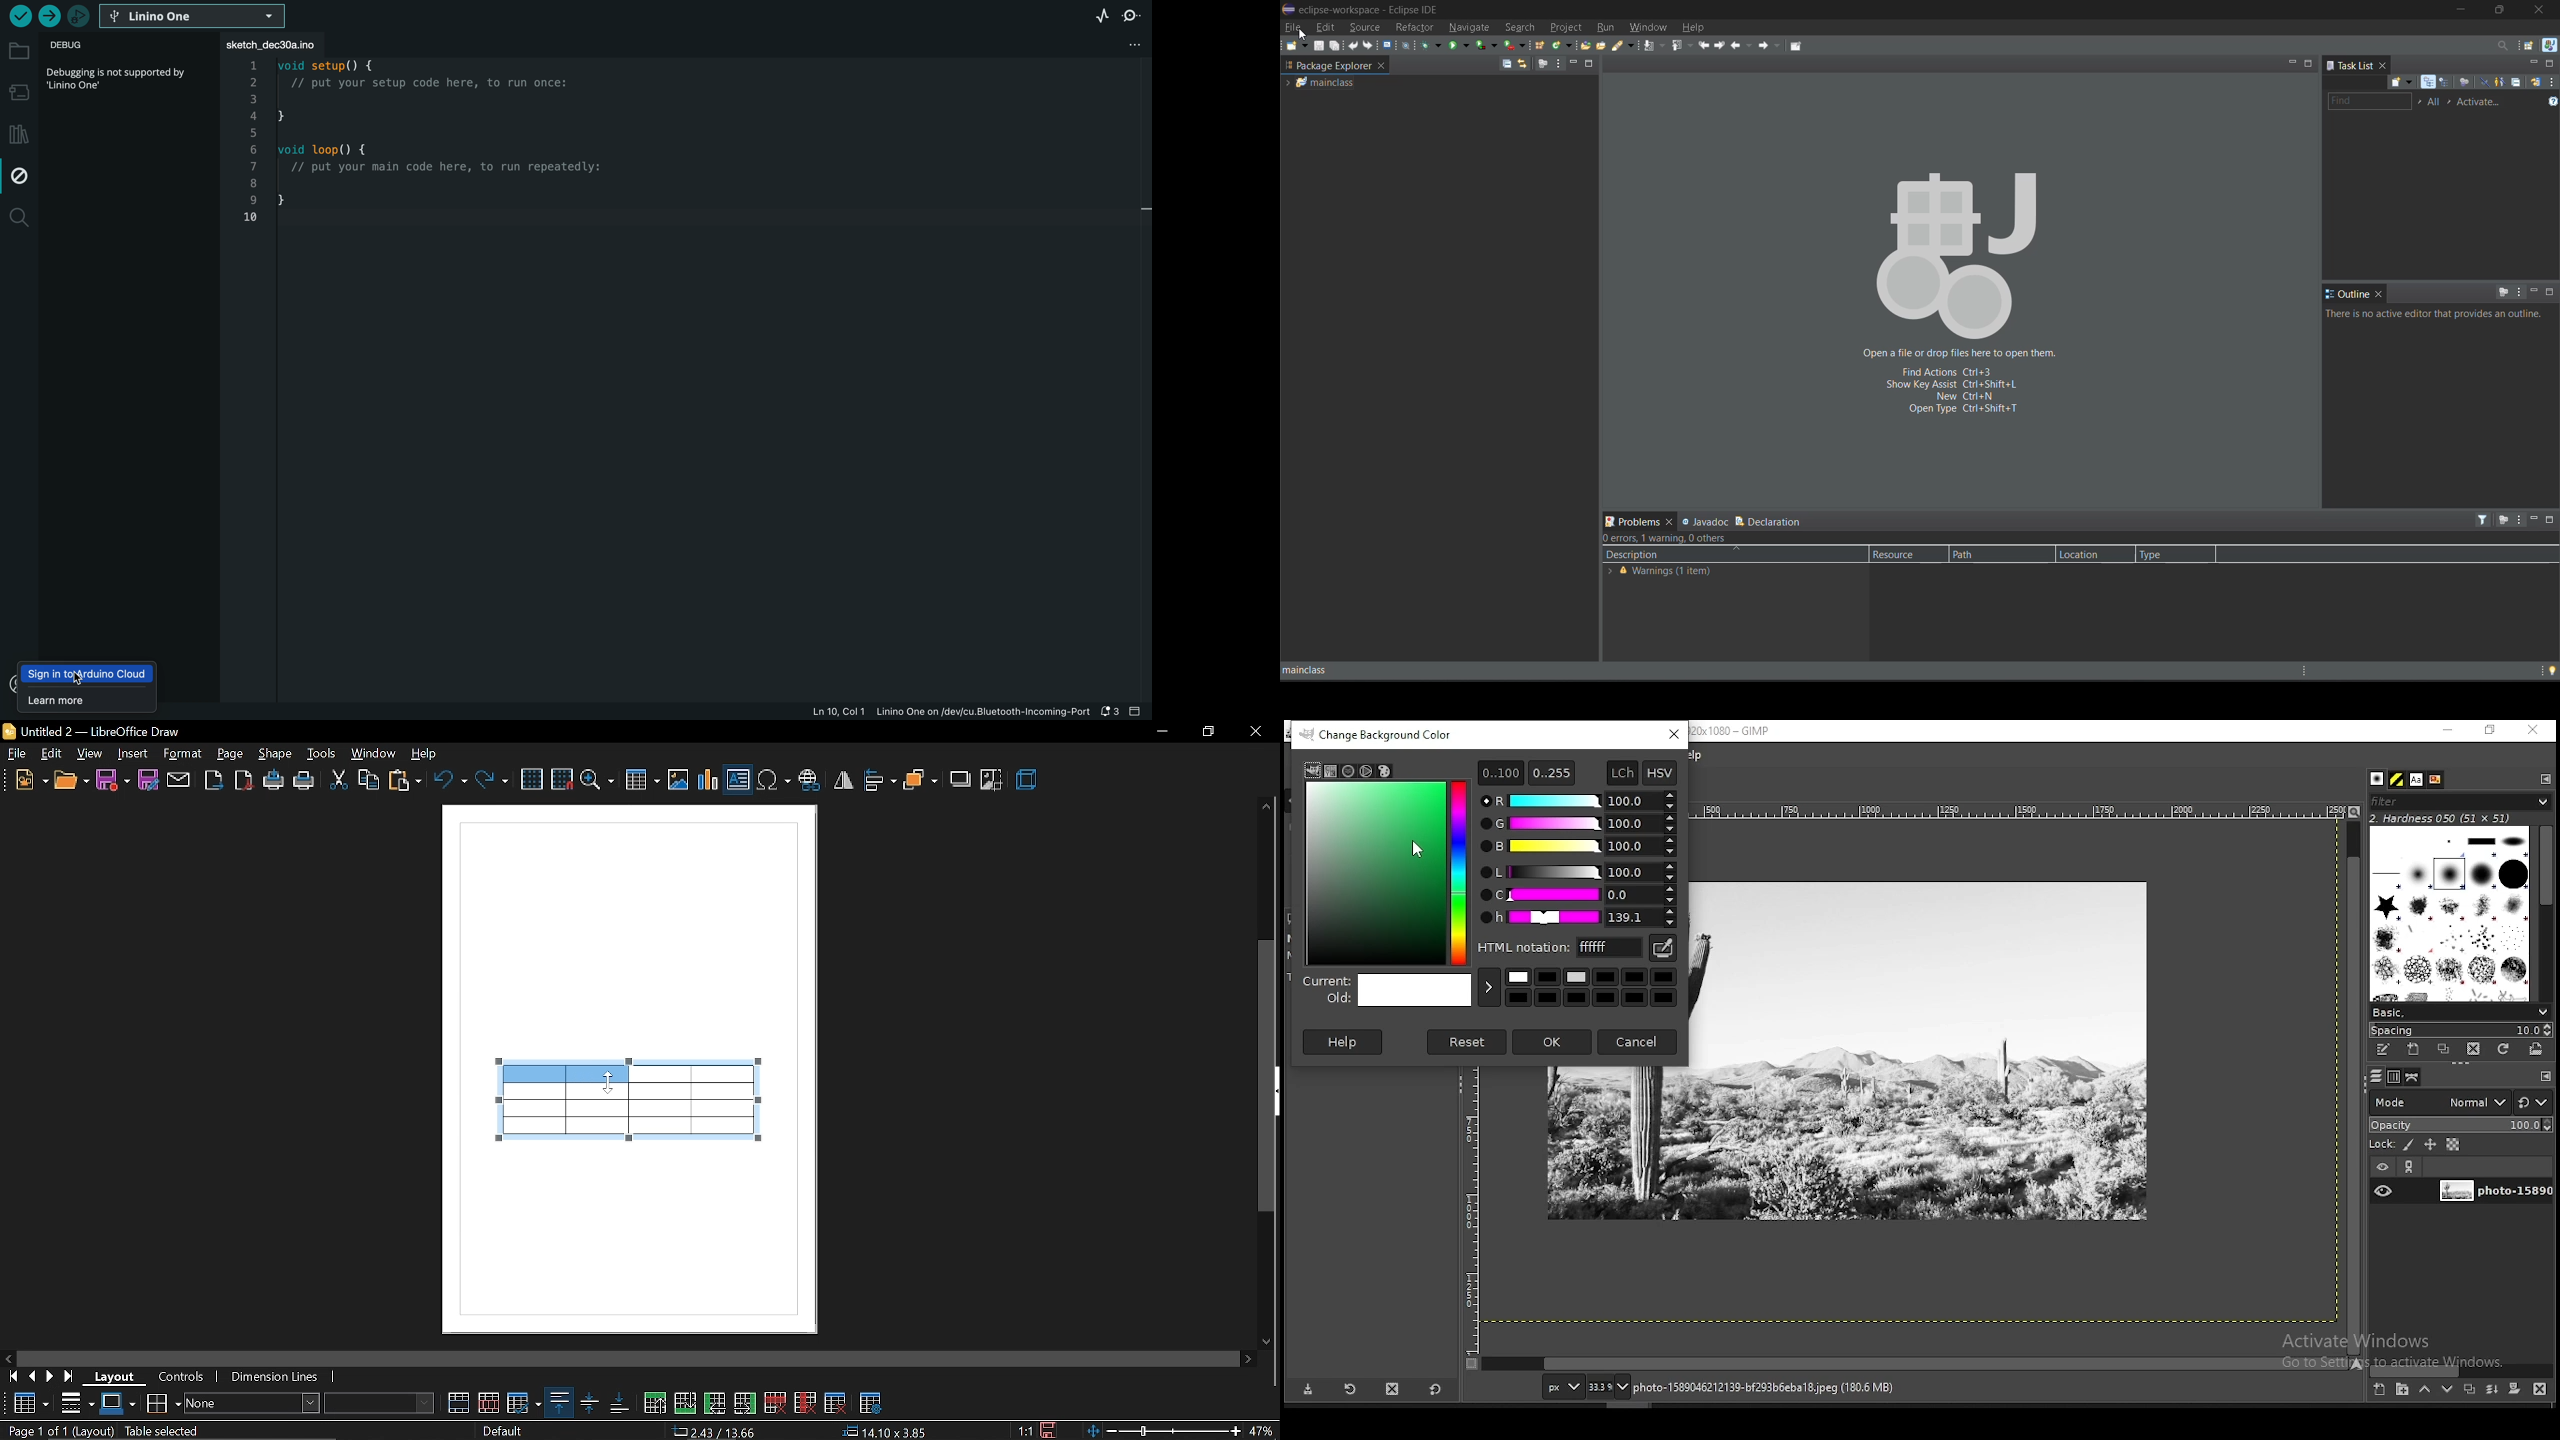 The width and height of the screenshot is (2576, 1456). What do you see at coordinates (2369, 101) in the screenshot?
I see `find` at bounding box center [2369, 101].